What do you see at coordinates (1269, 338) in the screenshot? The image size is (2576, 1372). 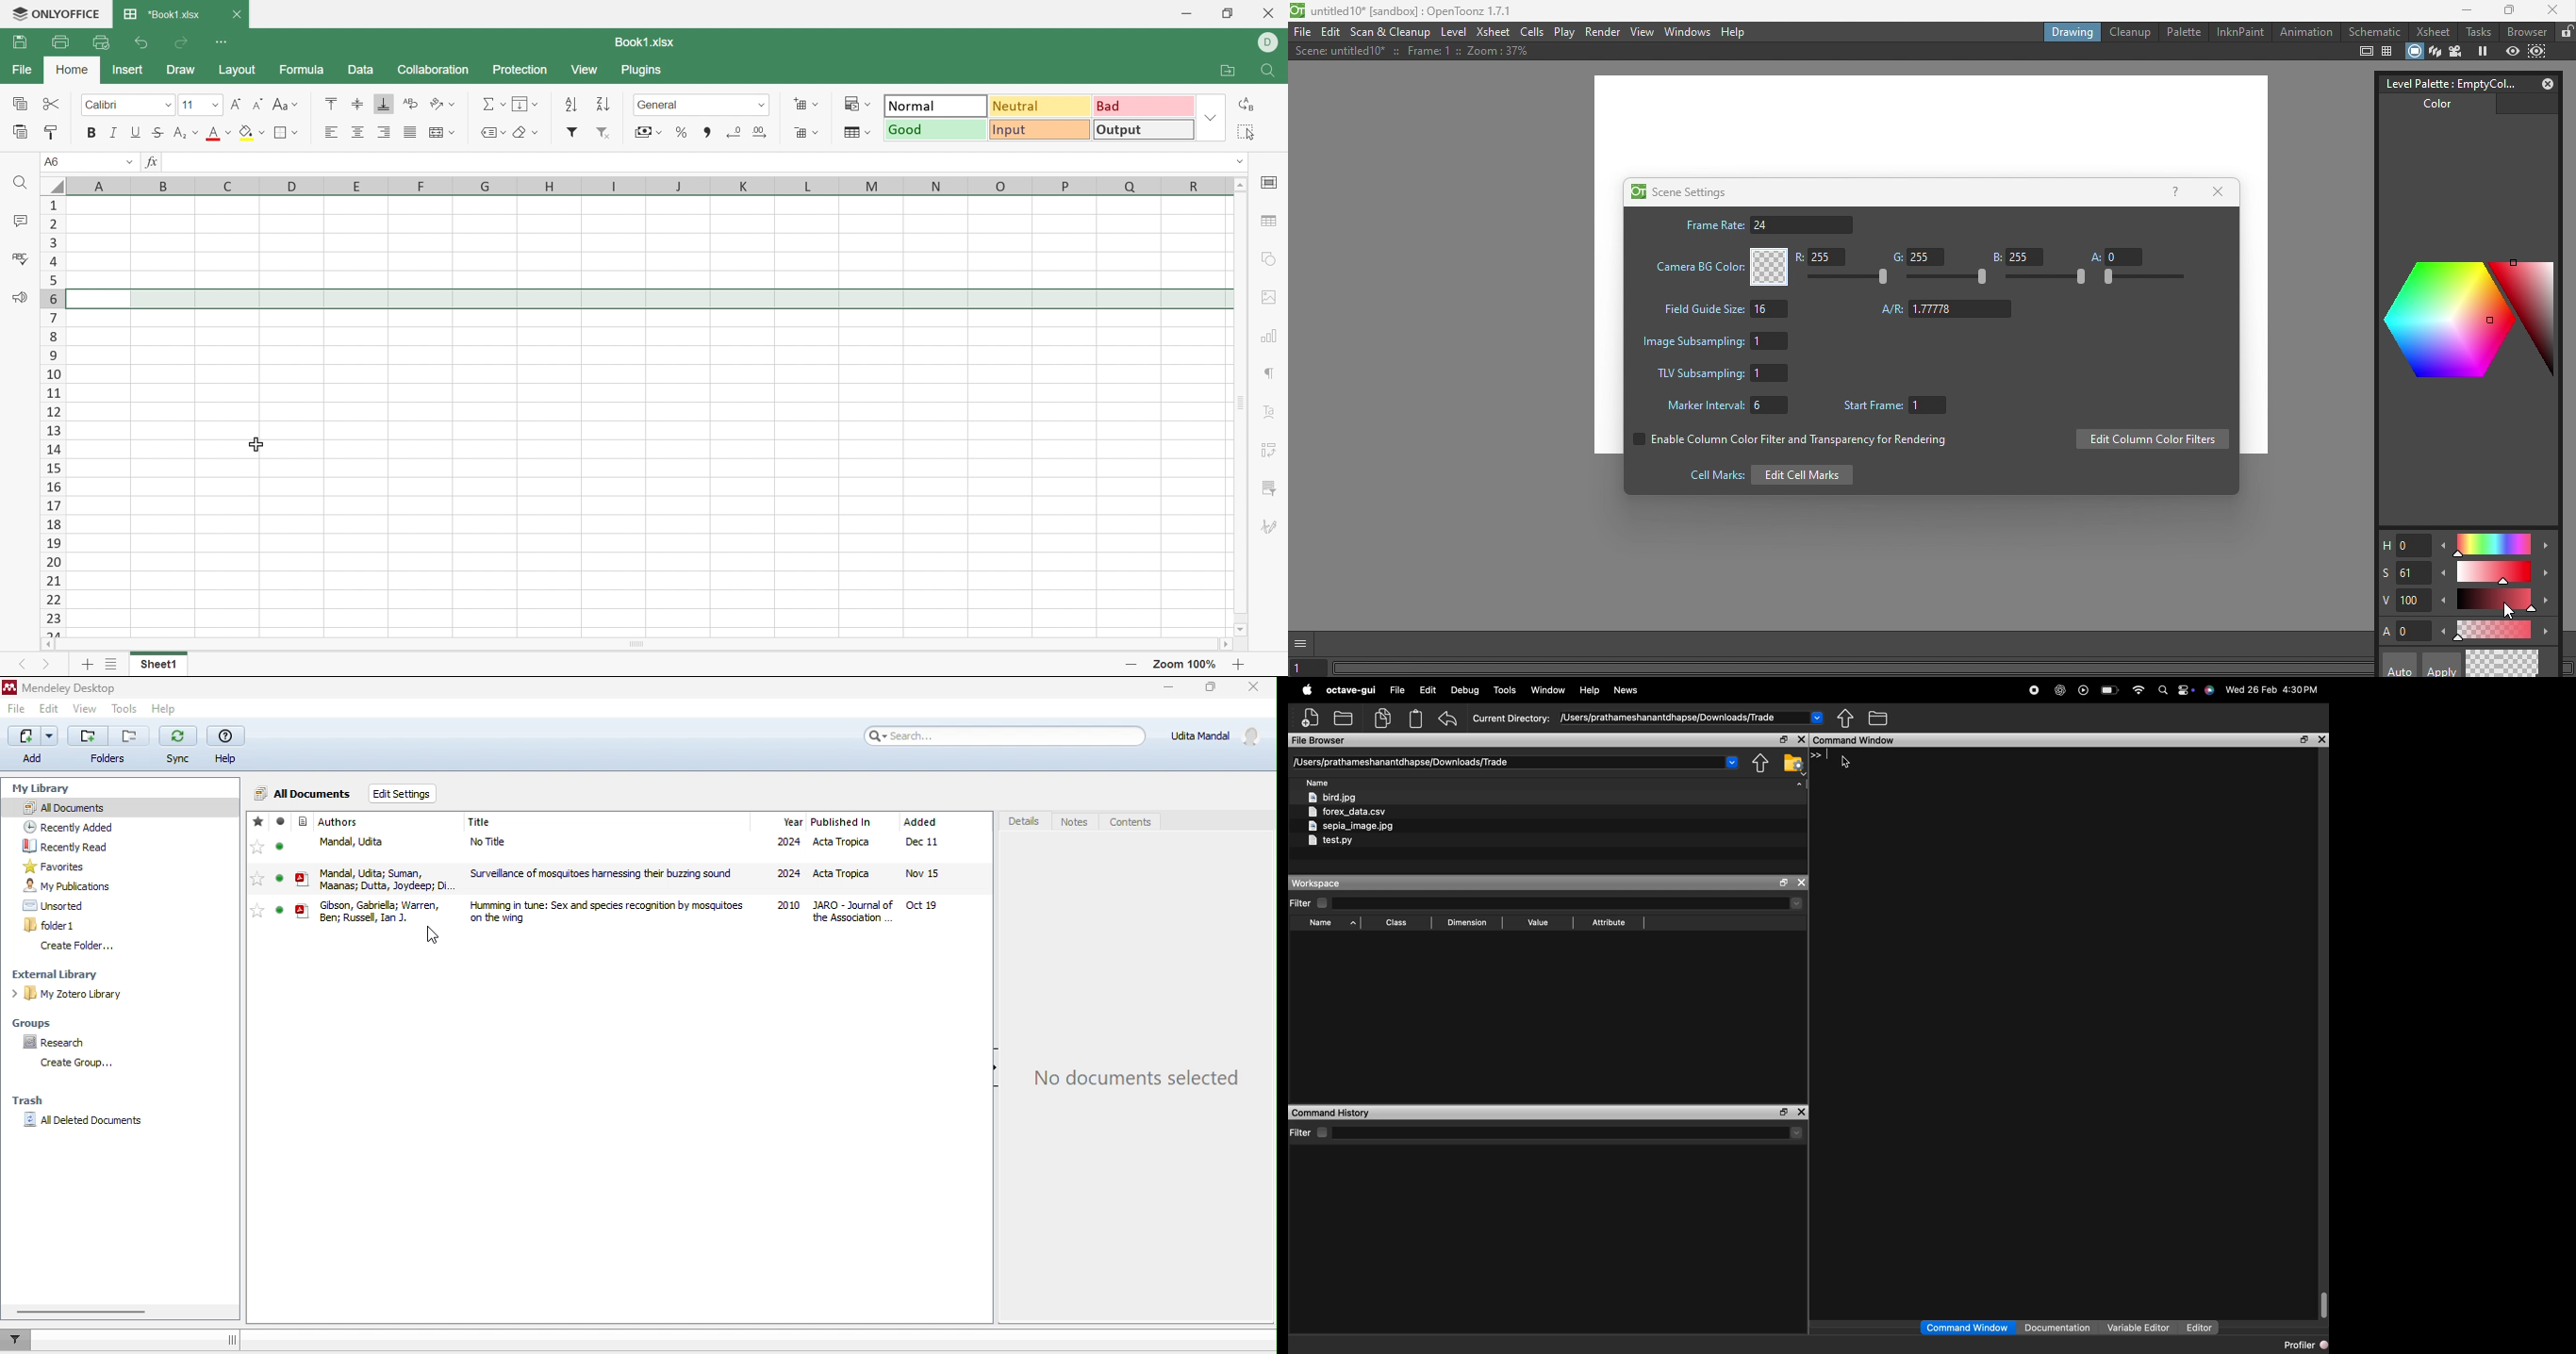 I see `chart settings` at bounding box center [1269, 338].